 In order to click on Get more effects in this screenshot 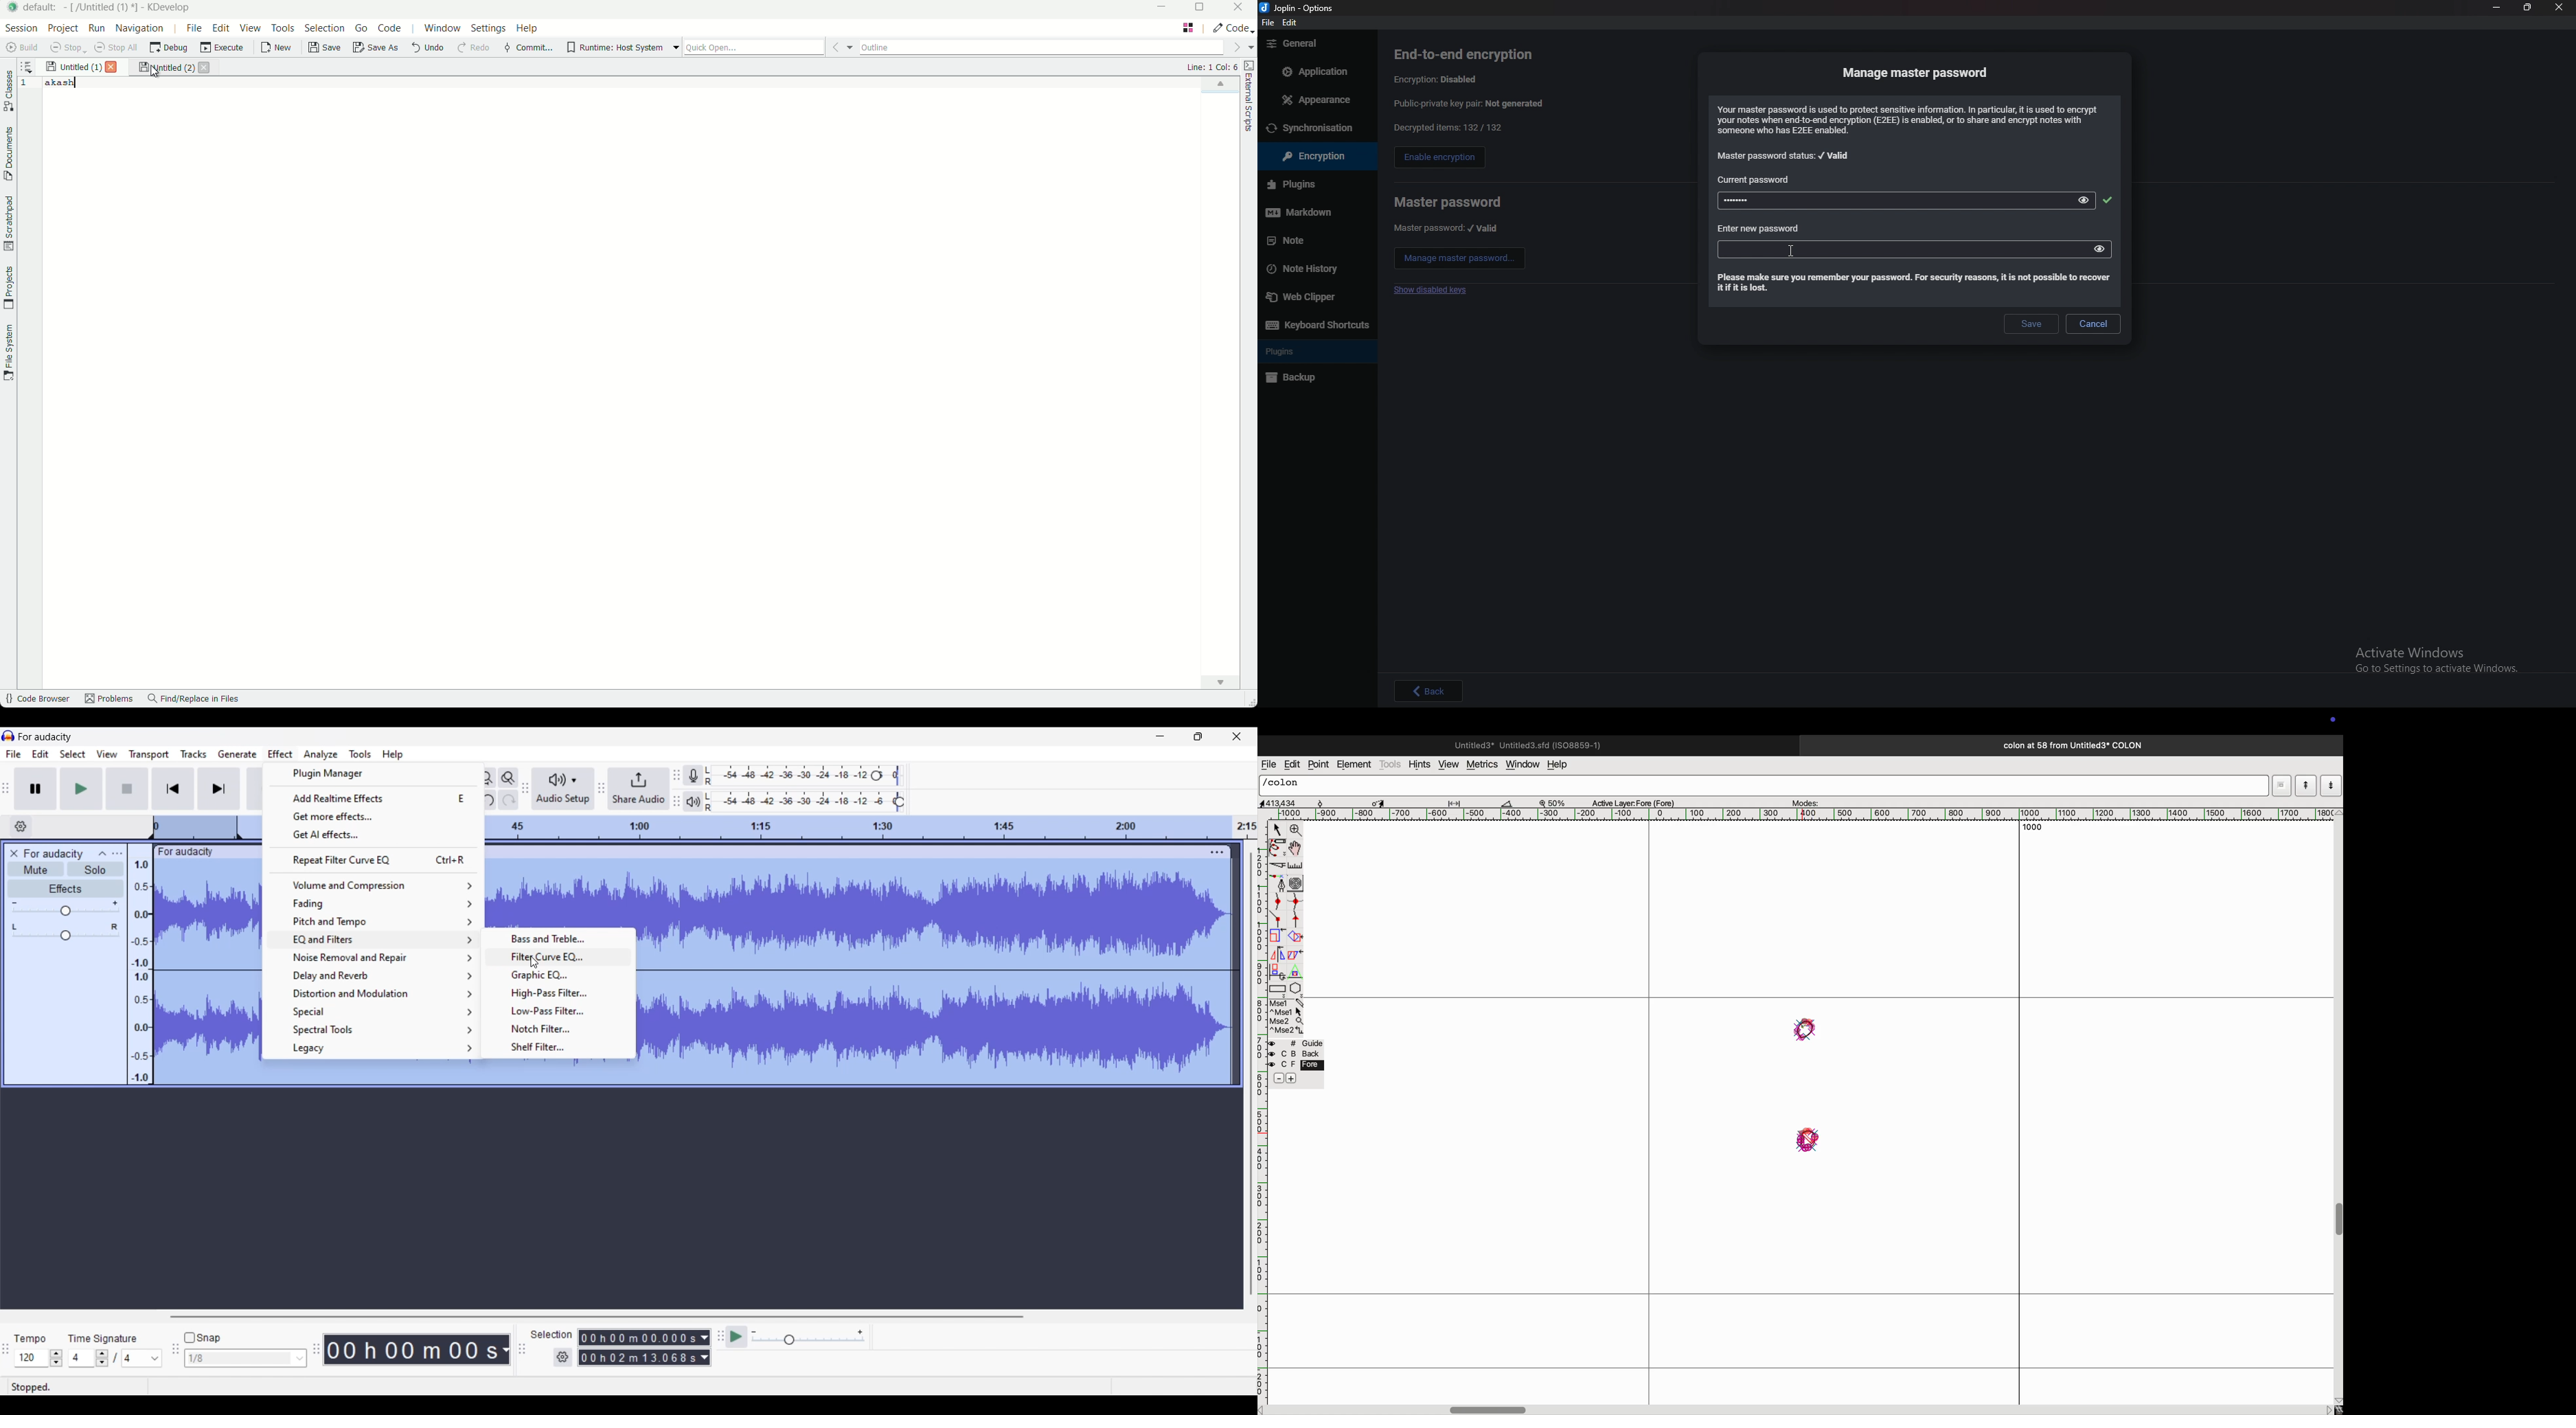, I will do `click(374, 816)`.